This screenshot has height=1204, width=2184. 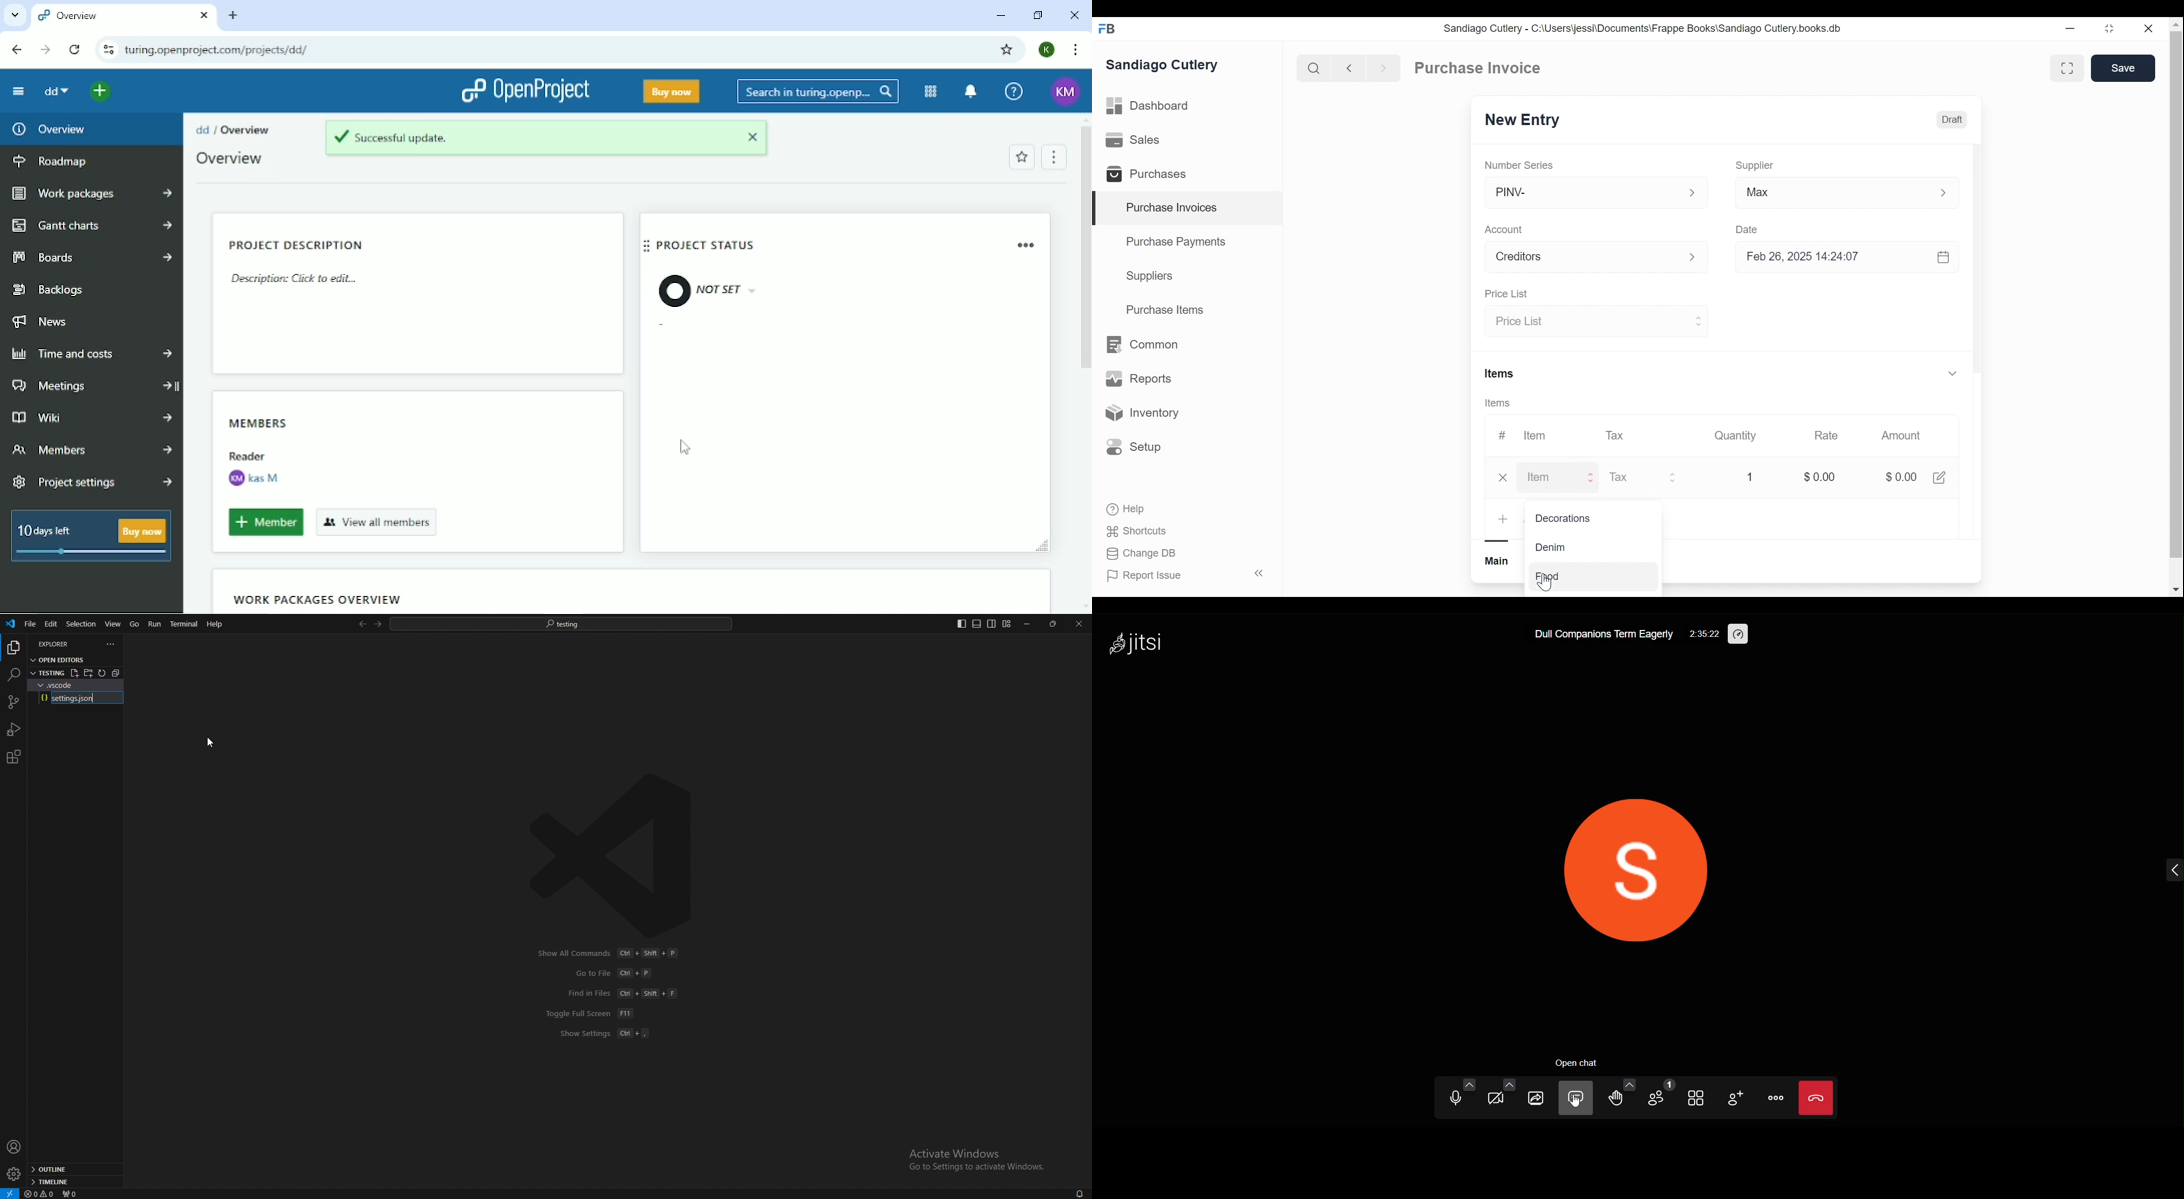 I want to click on $0.00, so click(x=1901, y=478).